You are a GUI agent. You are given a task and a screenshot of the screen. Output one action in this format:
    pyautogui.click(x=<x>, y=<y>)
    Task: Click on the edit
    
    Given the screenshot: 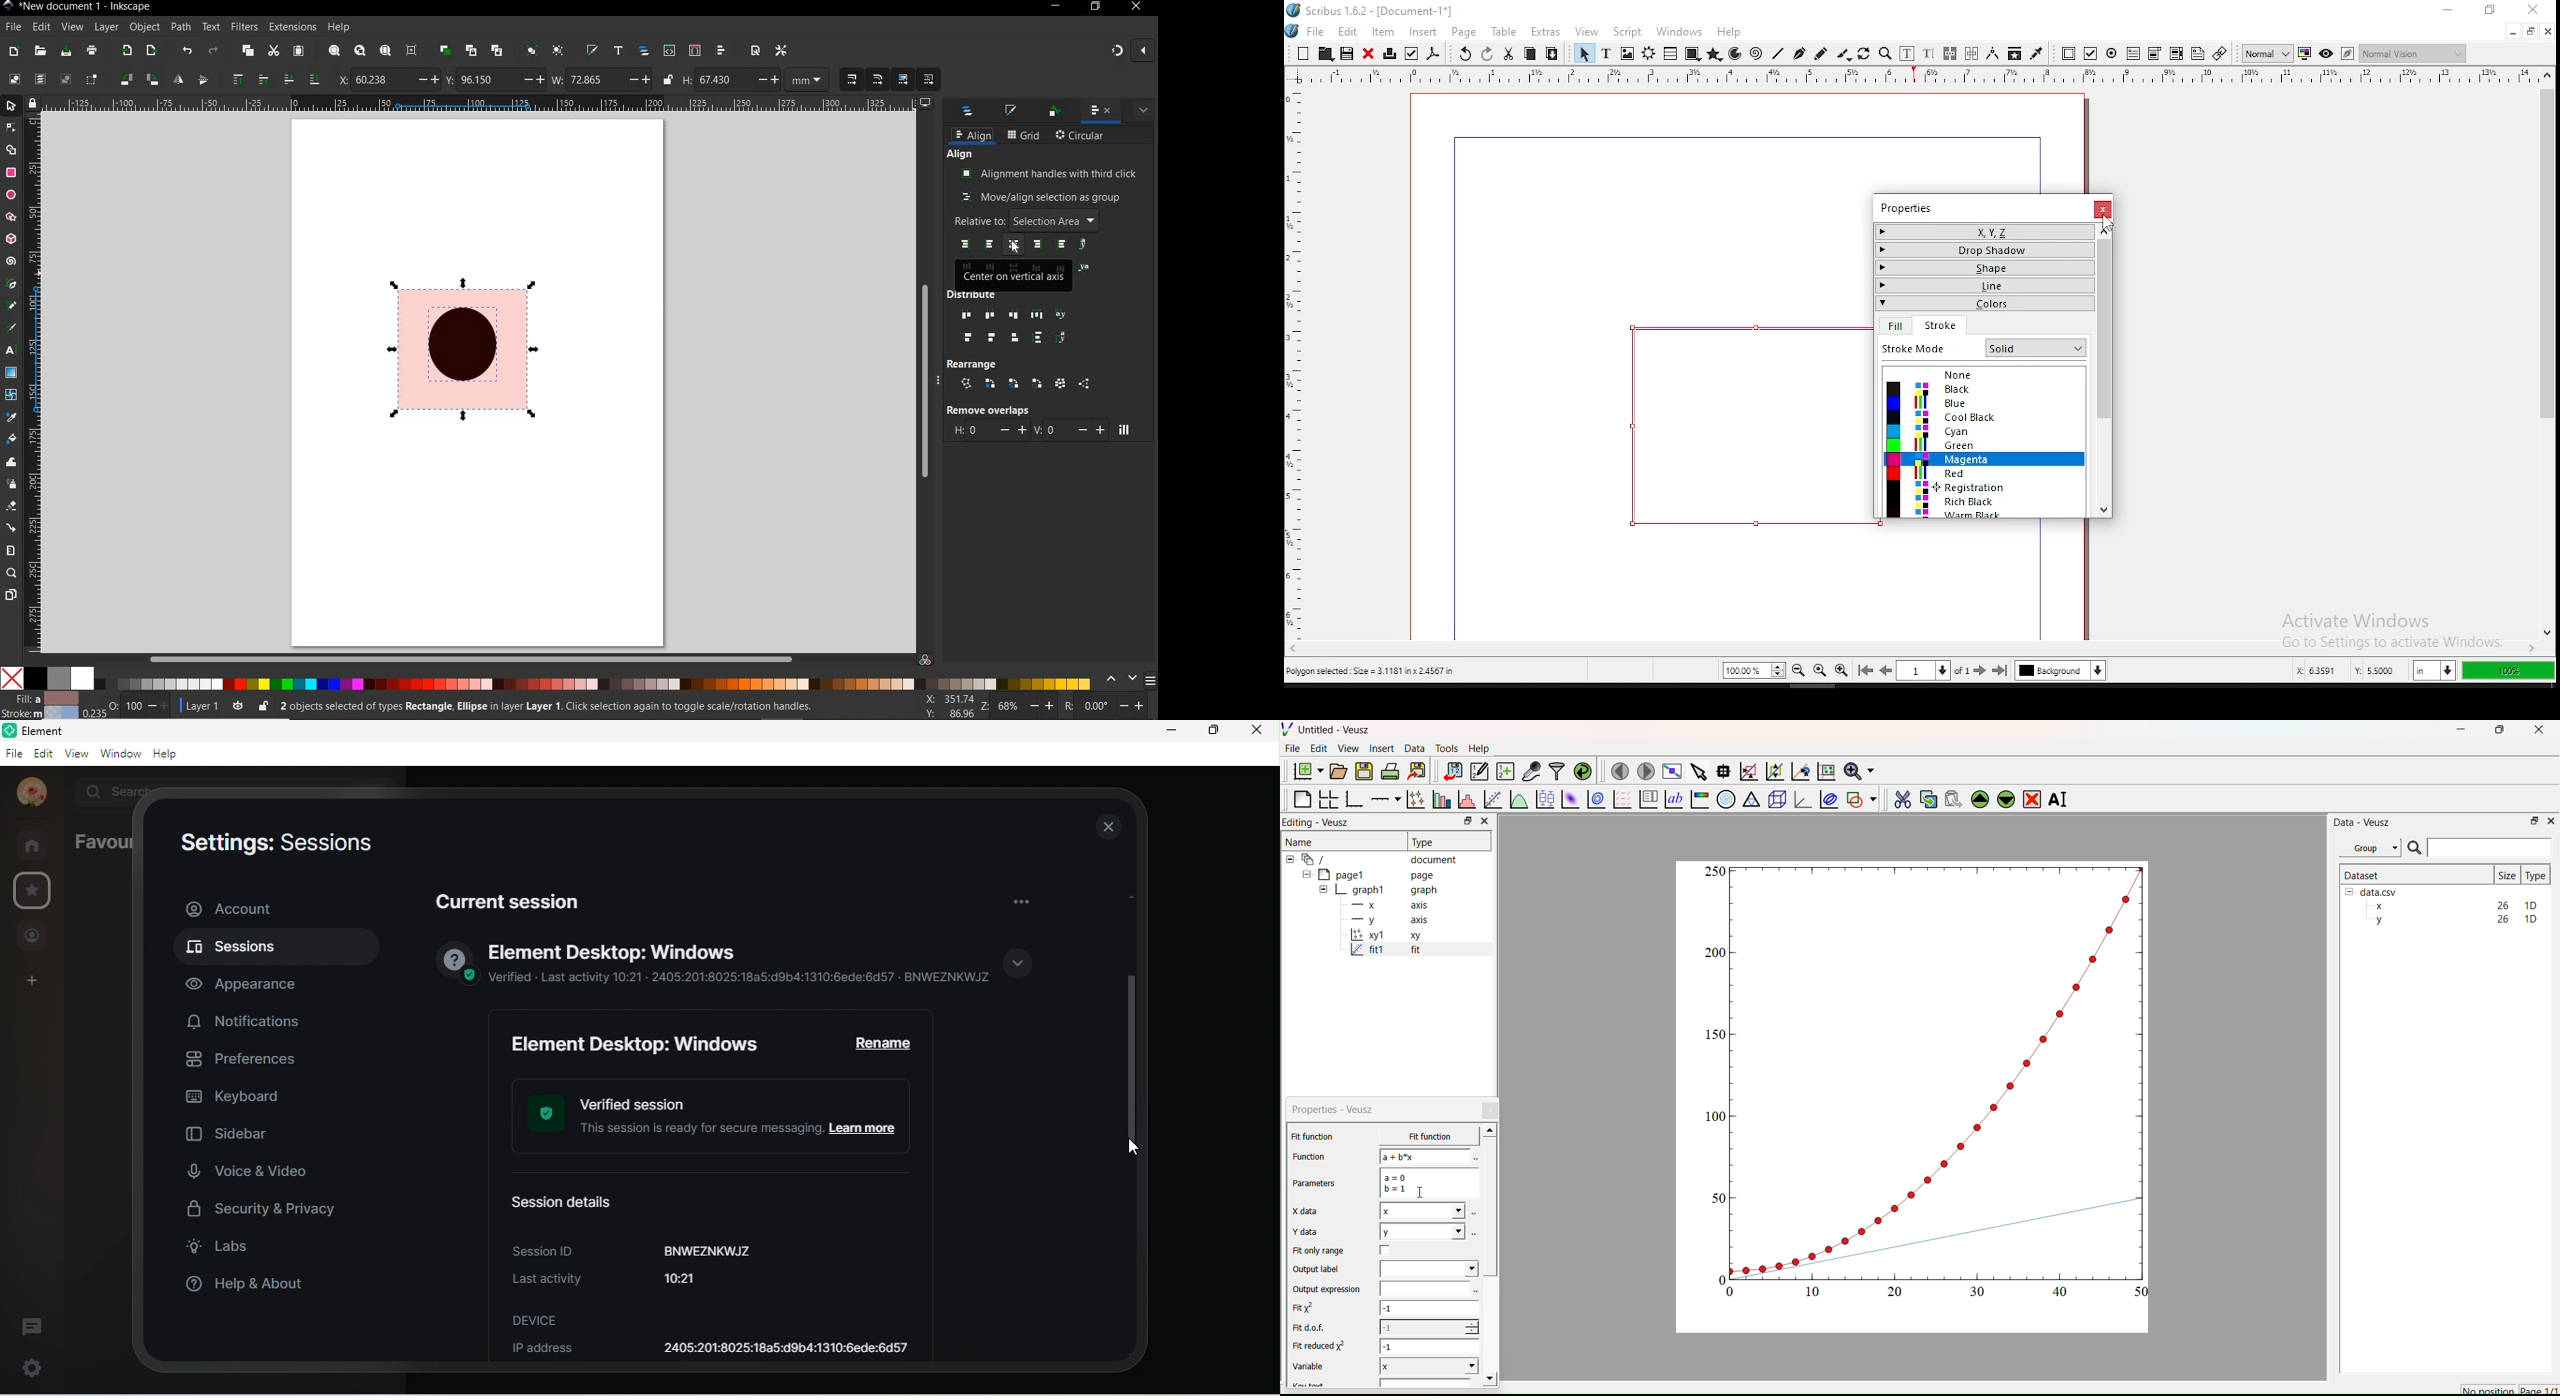 What is the action you would take?
    pyautogui.click(x=1348, y=31)
    